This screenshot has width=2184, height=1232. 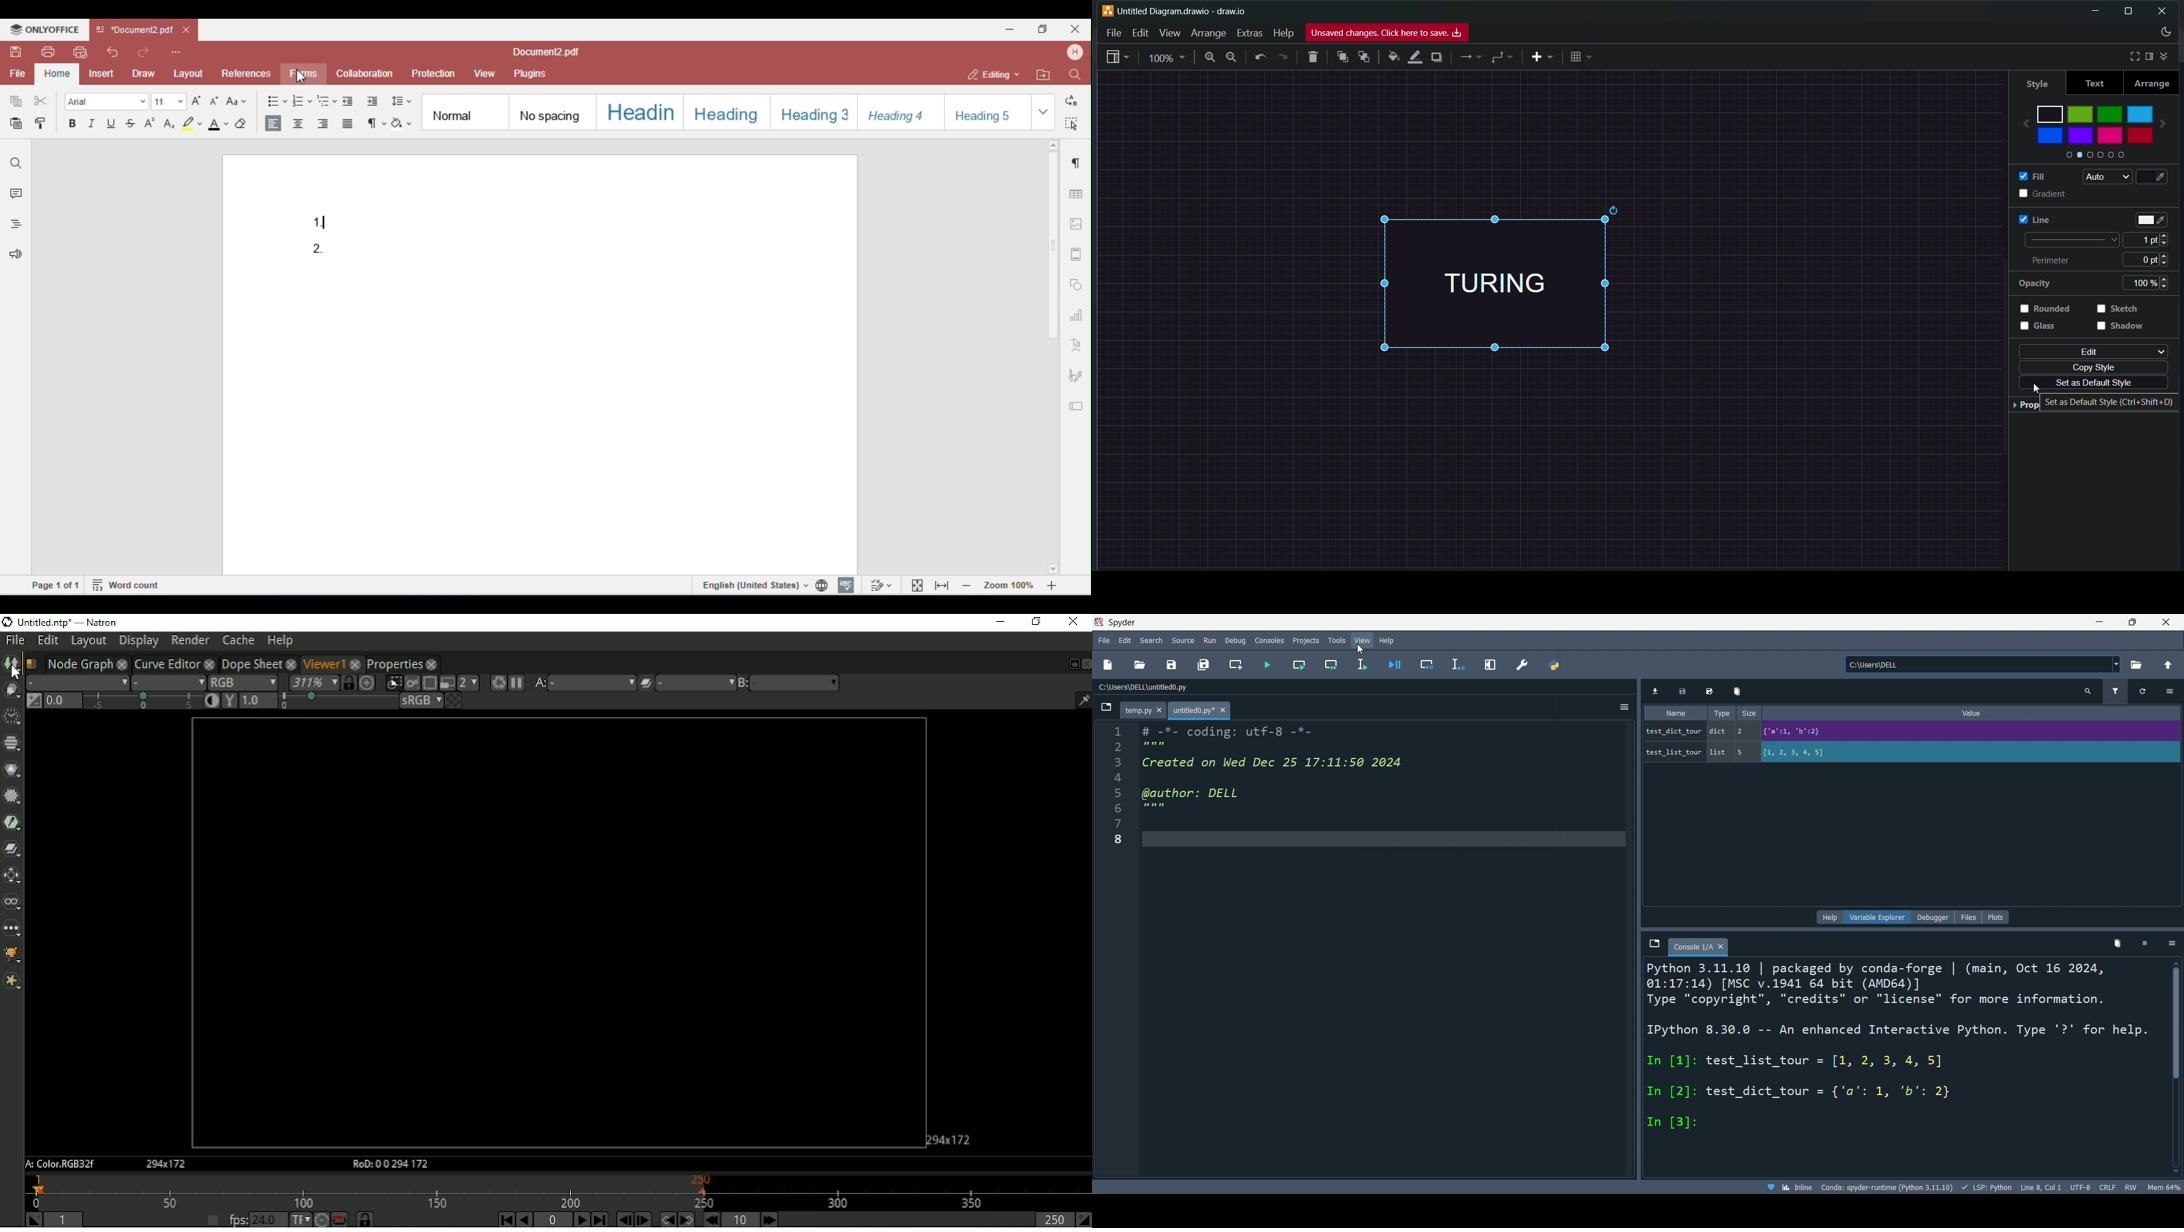 What do you see at coordinates (1392, 665) in the screenshot?
I see `debug file` at bounding box center [1392, 665].